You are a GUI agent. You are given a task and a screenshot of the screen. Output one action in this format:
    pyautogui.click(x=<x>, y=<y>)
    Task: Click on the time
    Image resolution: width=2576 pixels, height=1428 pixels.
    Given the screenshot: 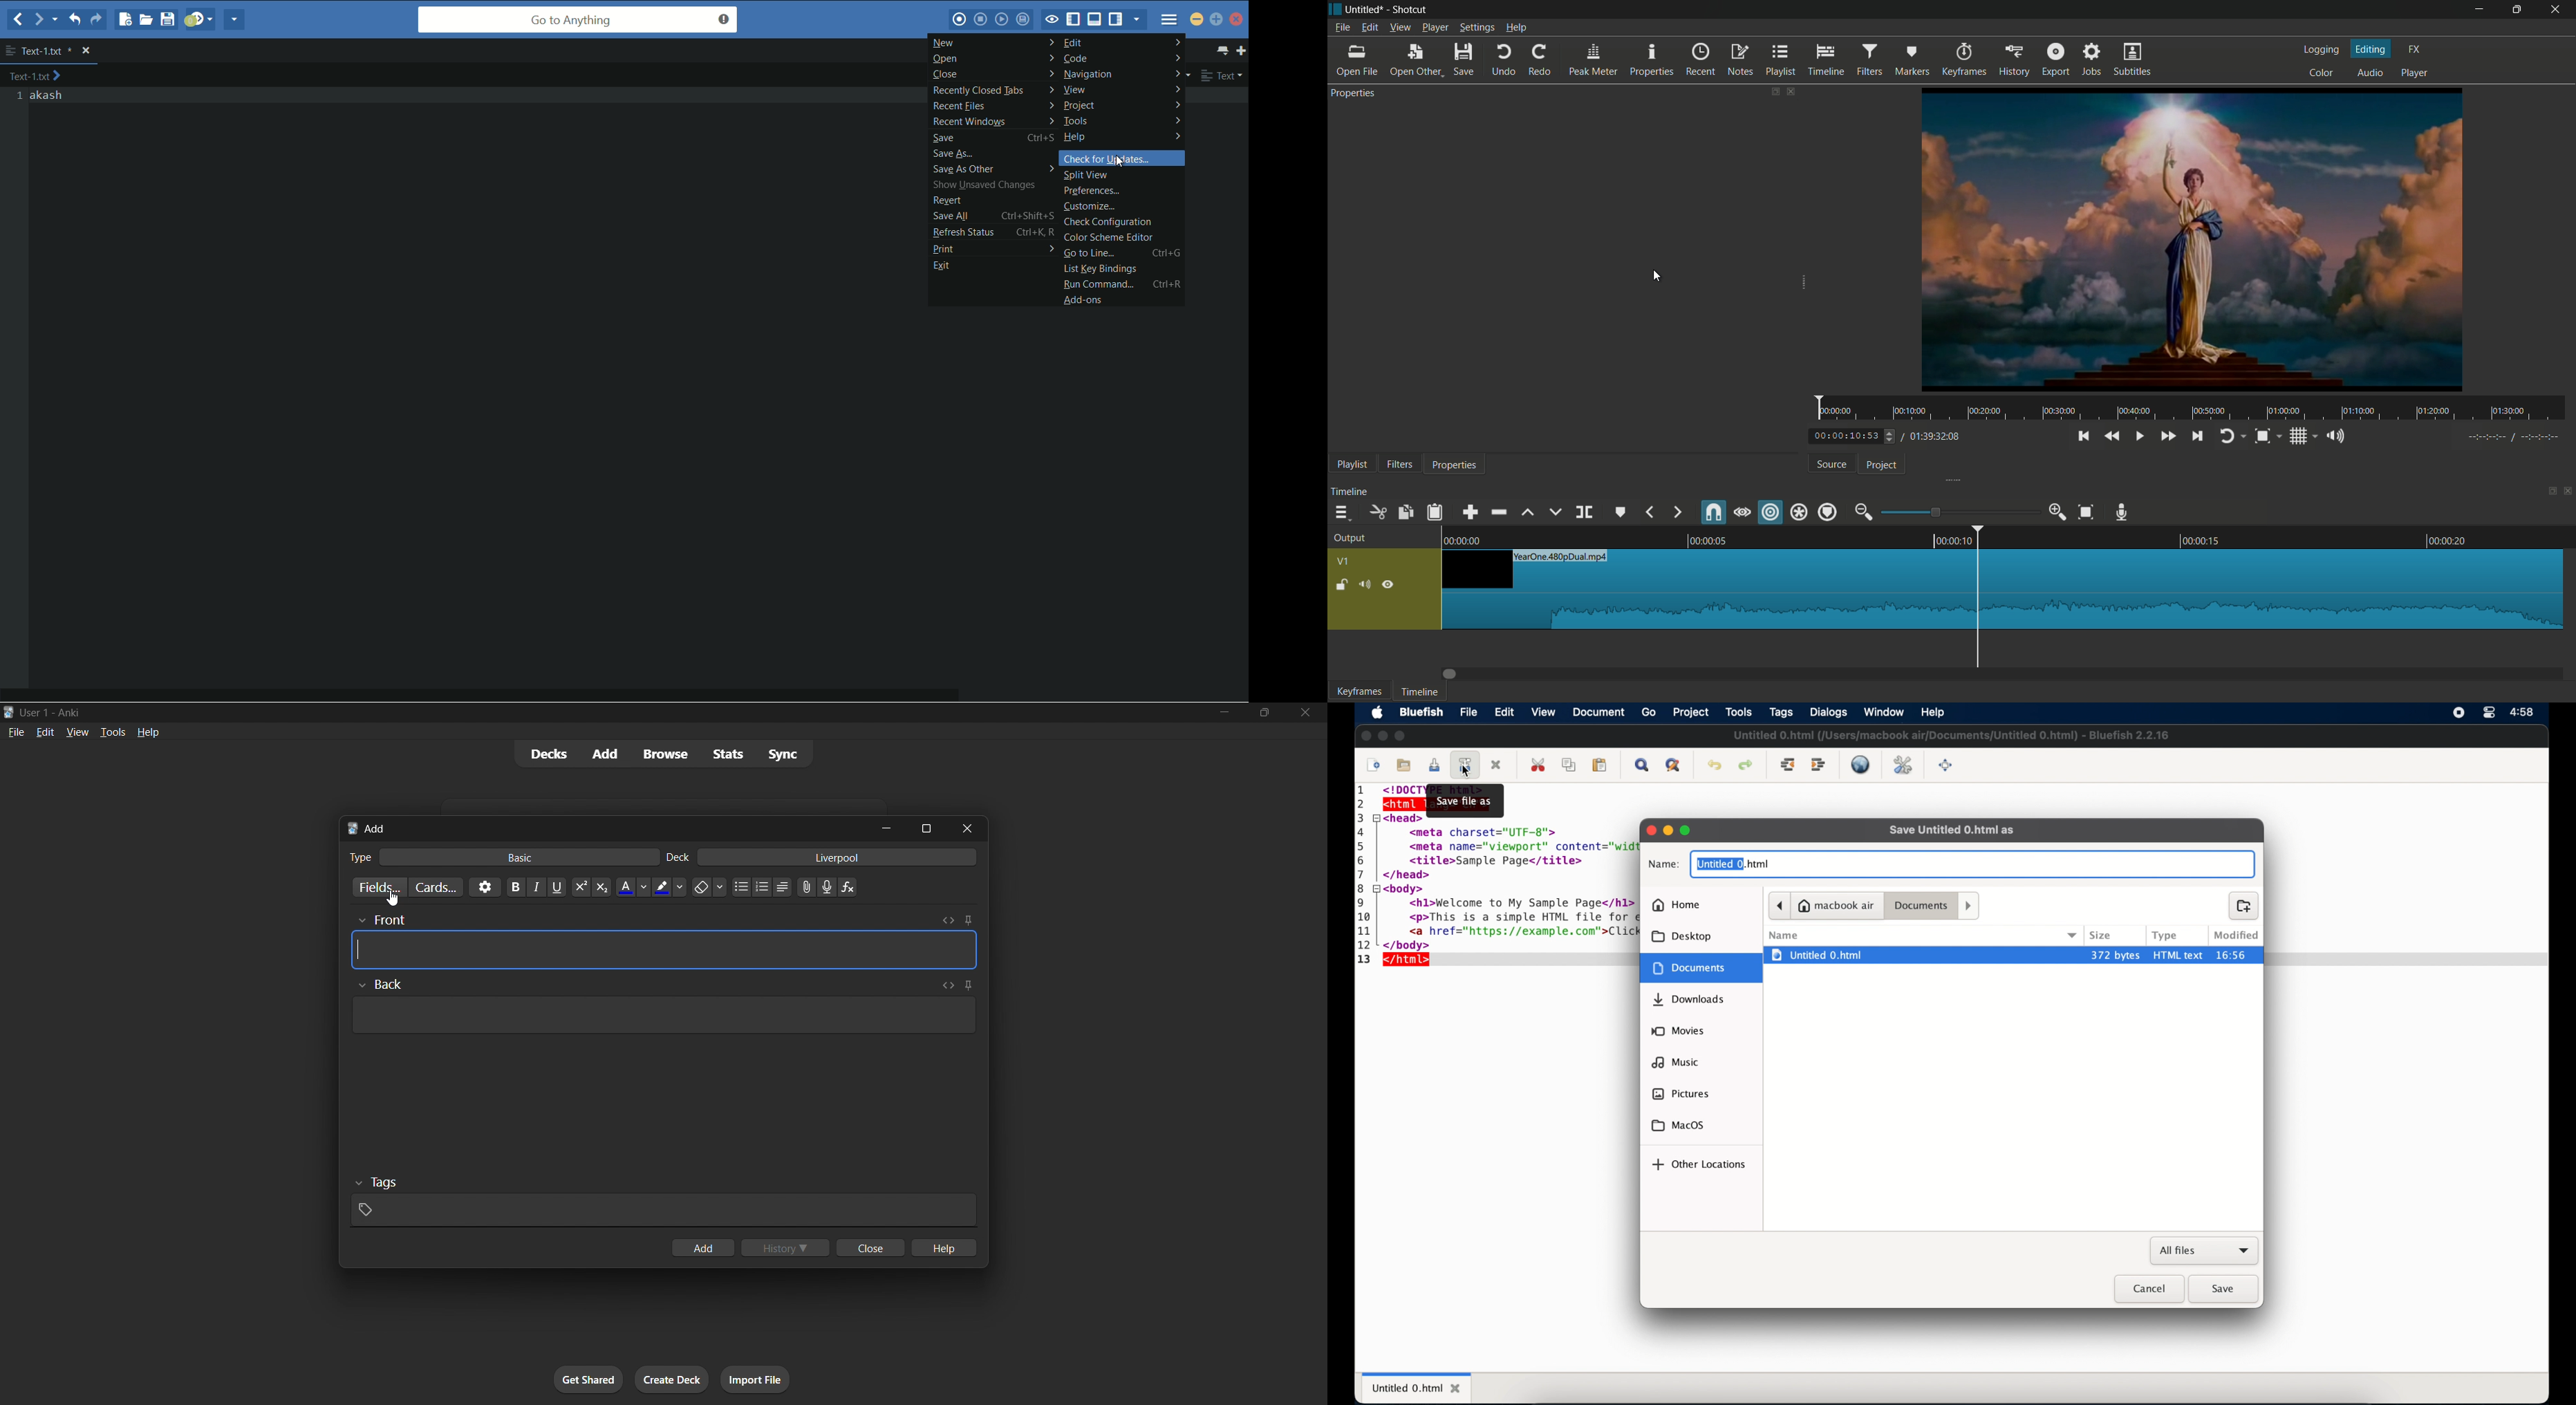 What is the action you would take?
    pyautogui.click(x=2523, y=712)
    